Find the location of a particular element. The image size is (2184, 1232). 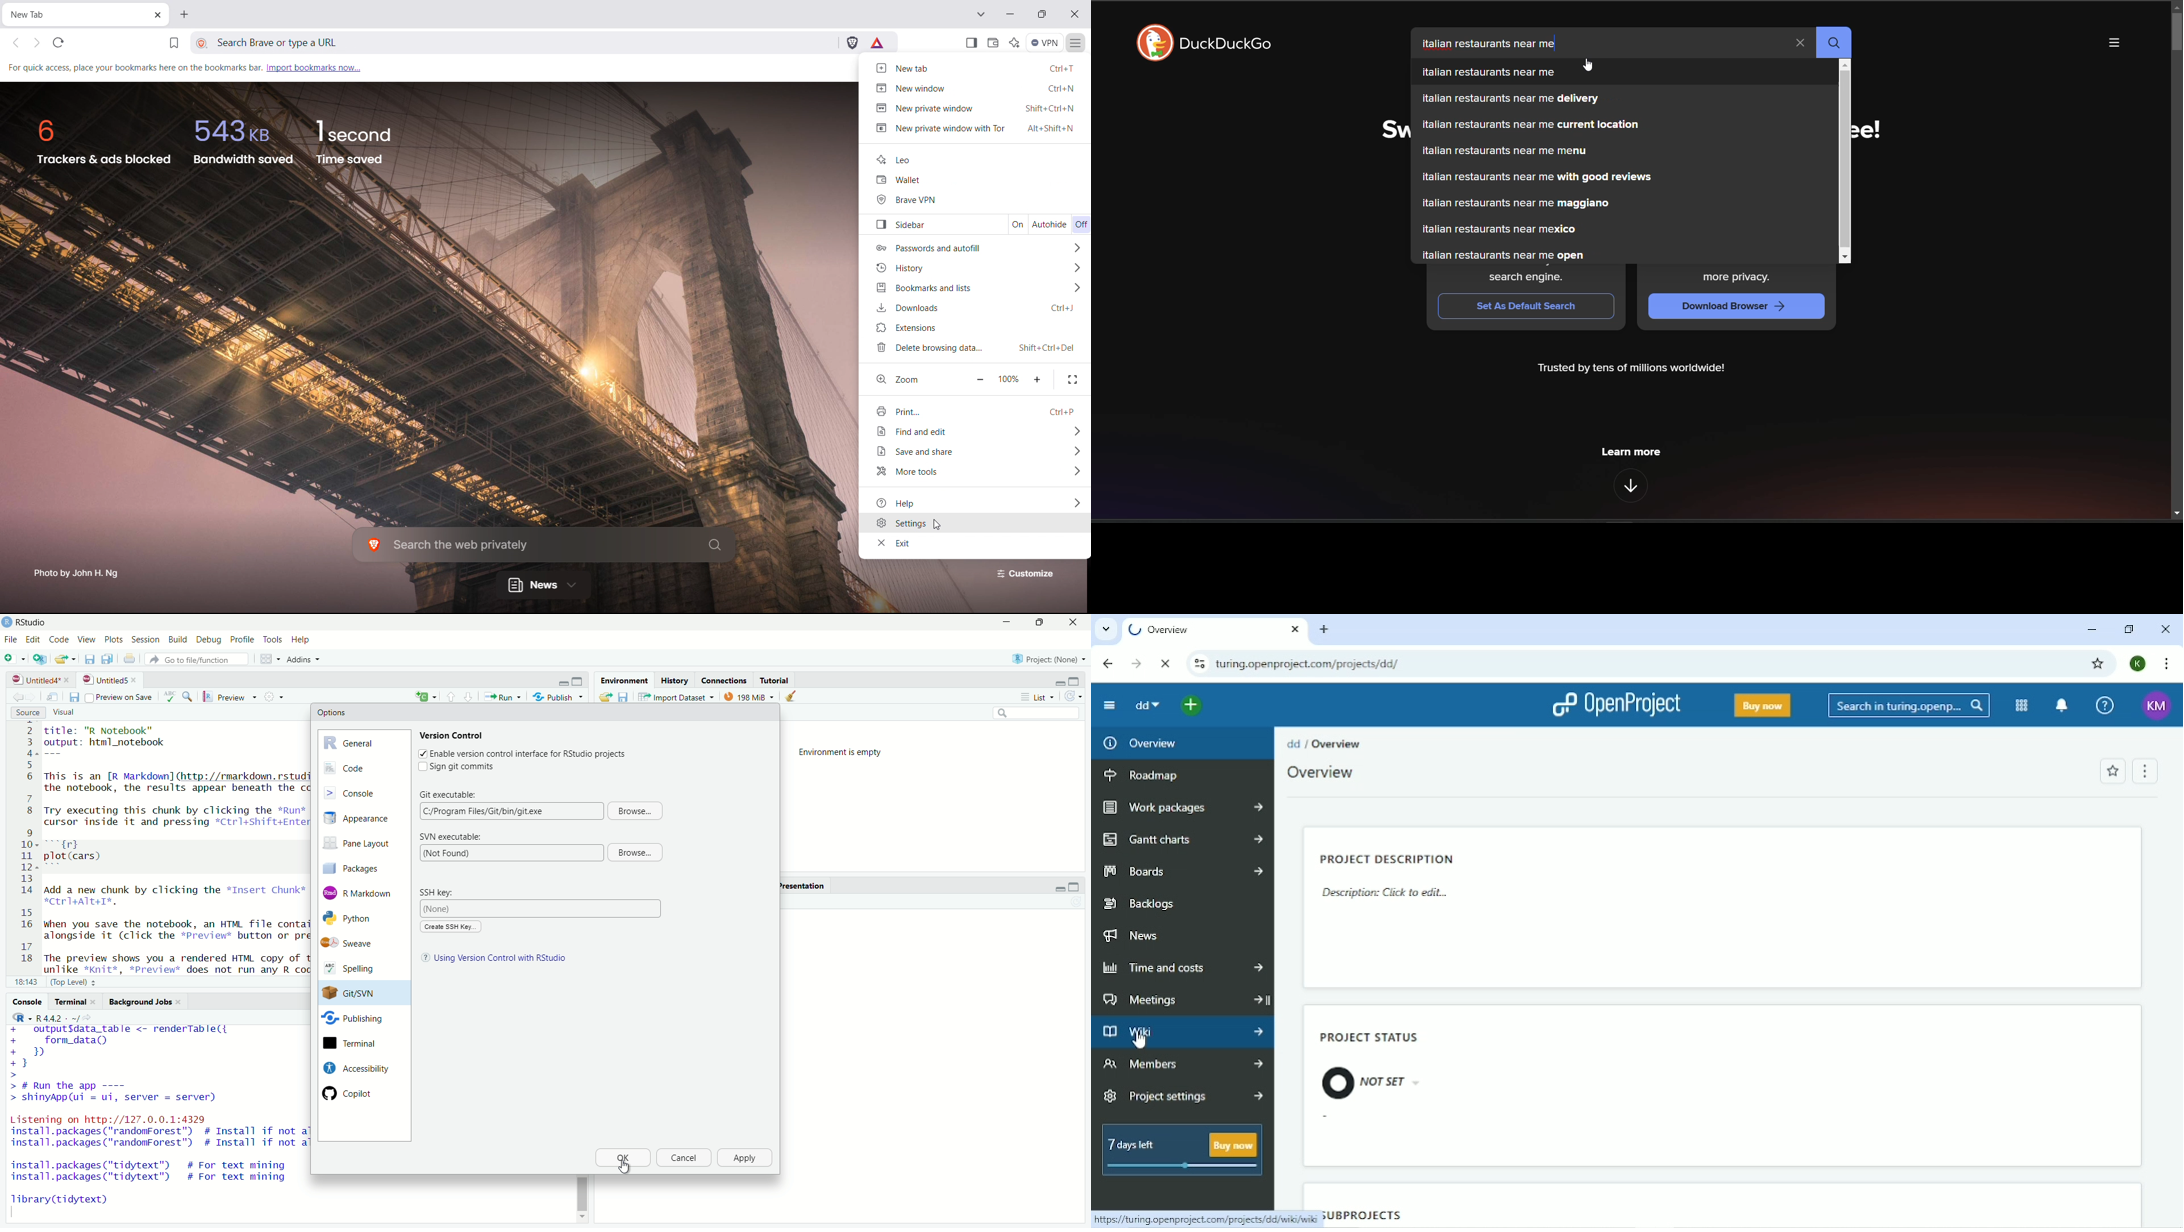

italian restaurants near me with good reviews is located at coordinates (1623, 177).